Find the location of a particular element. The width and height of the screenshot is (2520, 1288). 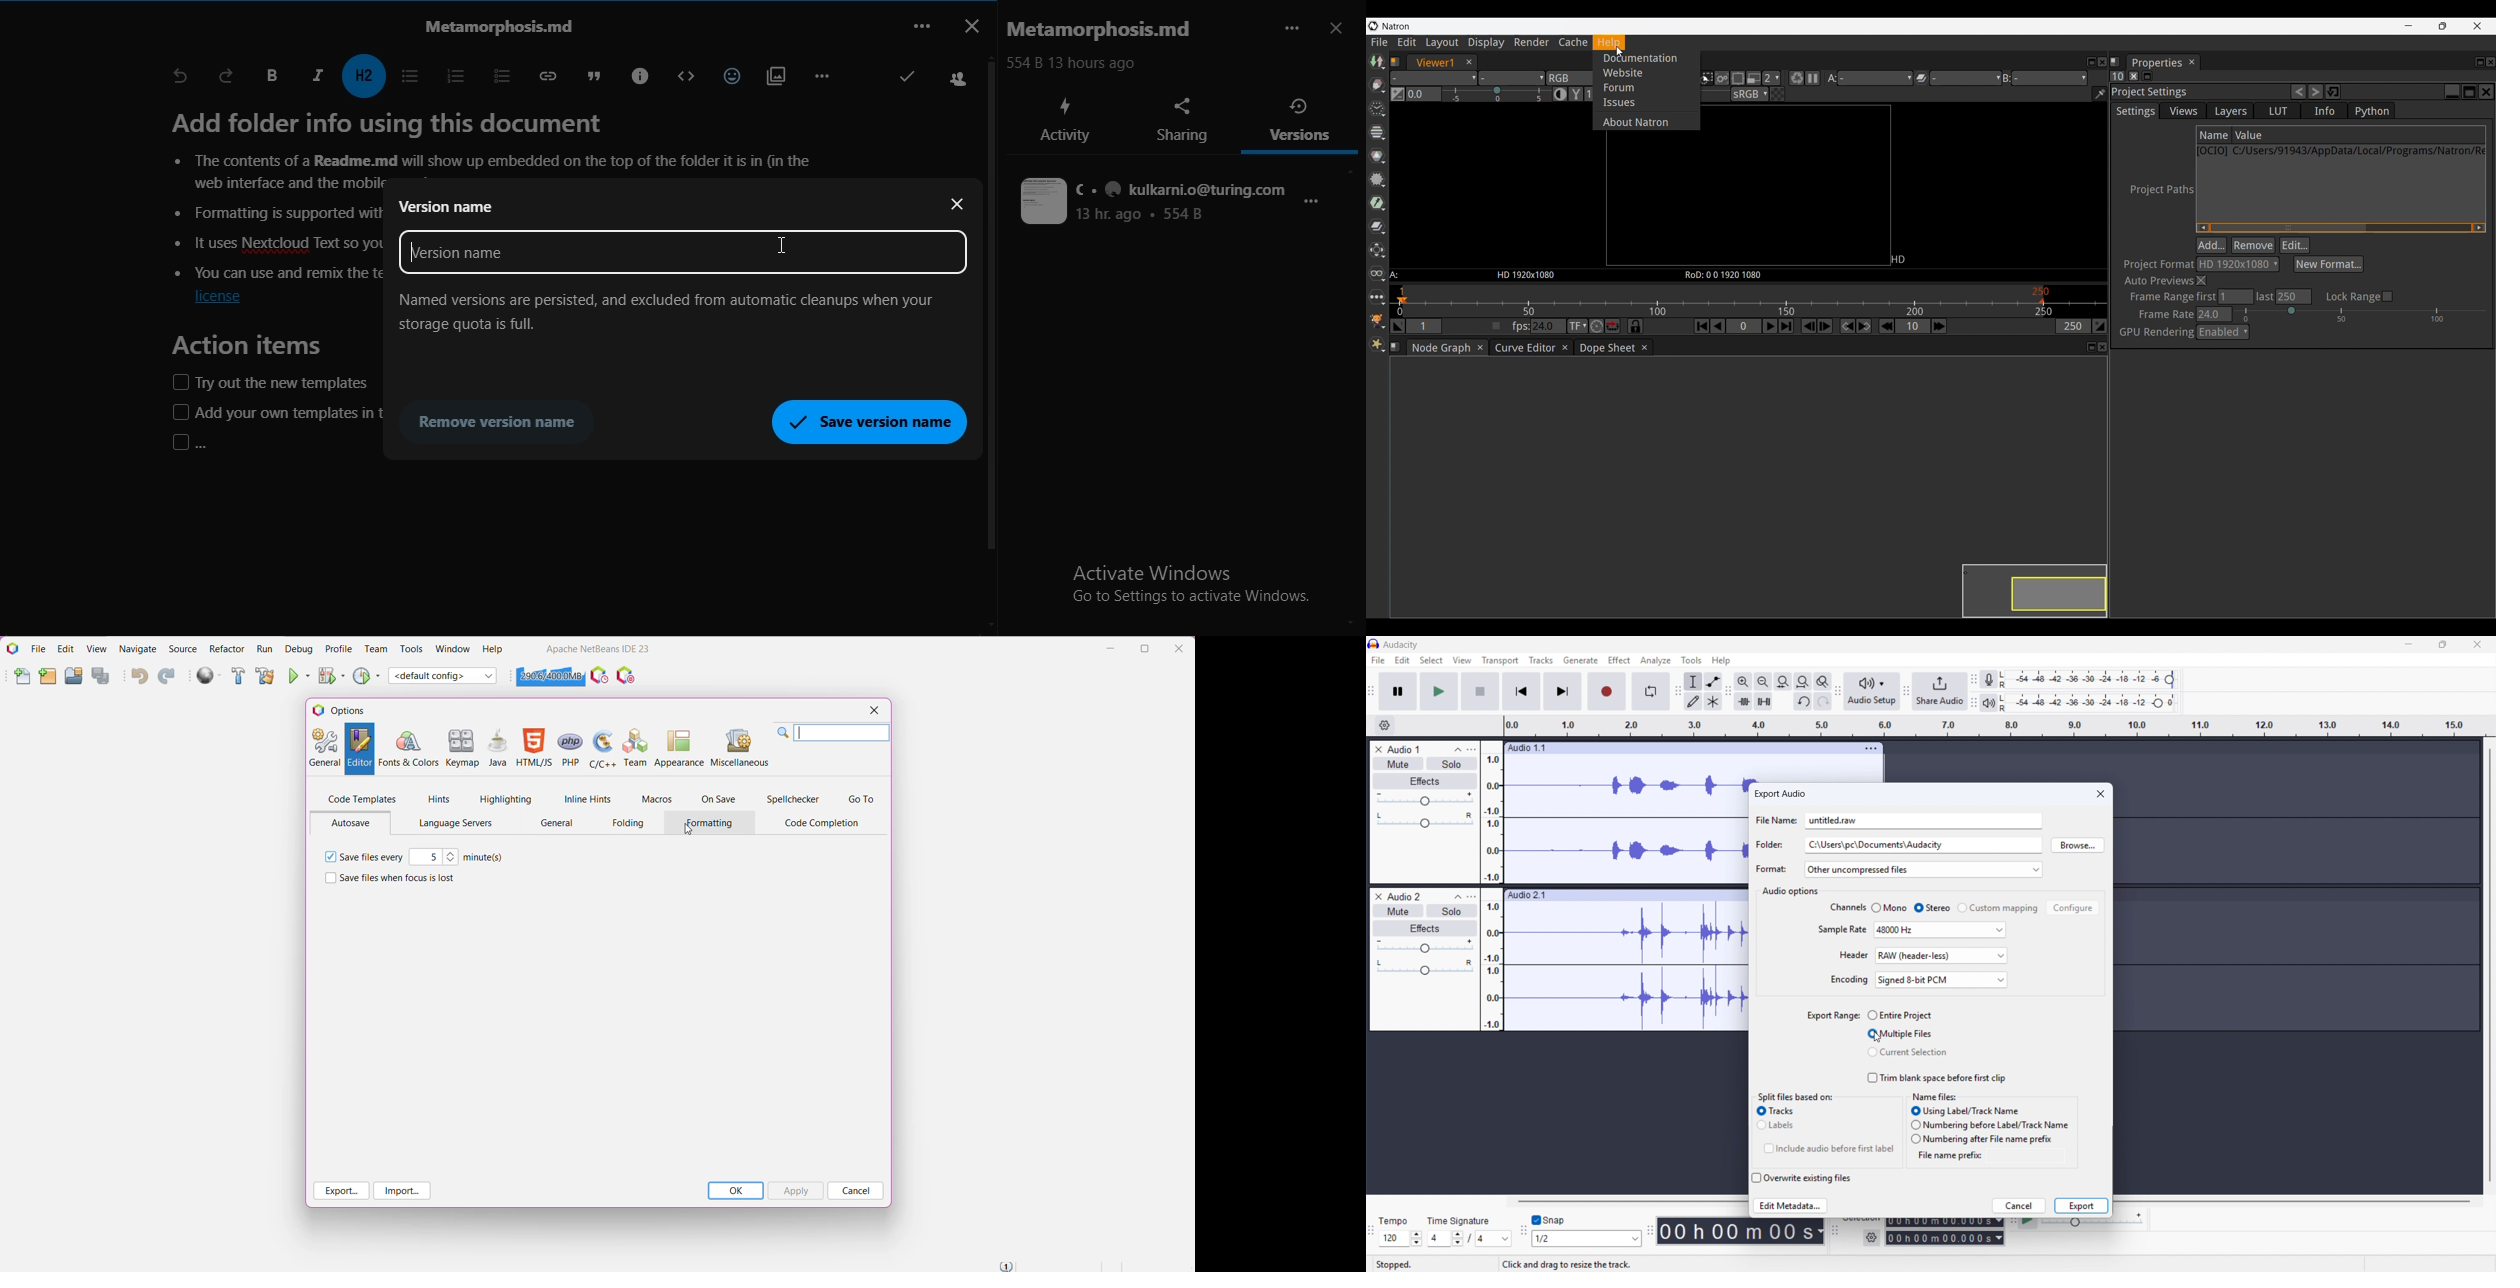

time signature is located at coordinates (1460, 1221).